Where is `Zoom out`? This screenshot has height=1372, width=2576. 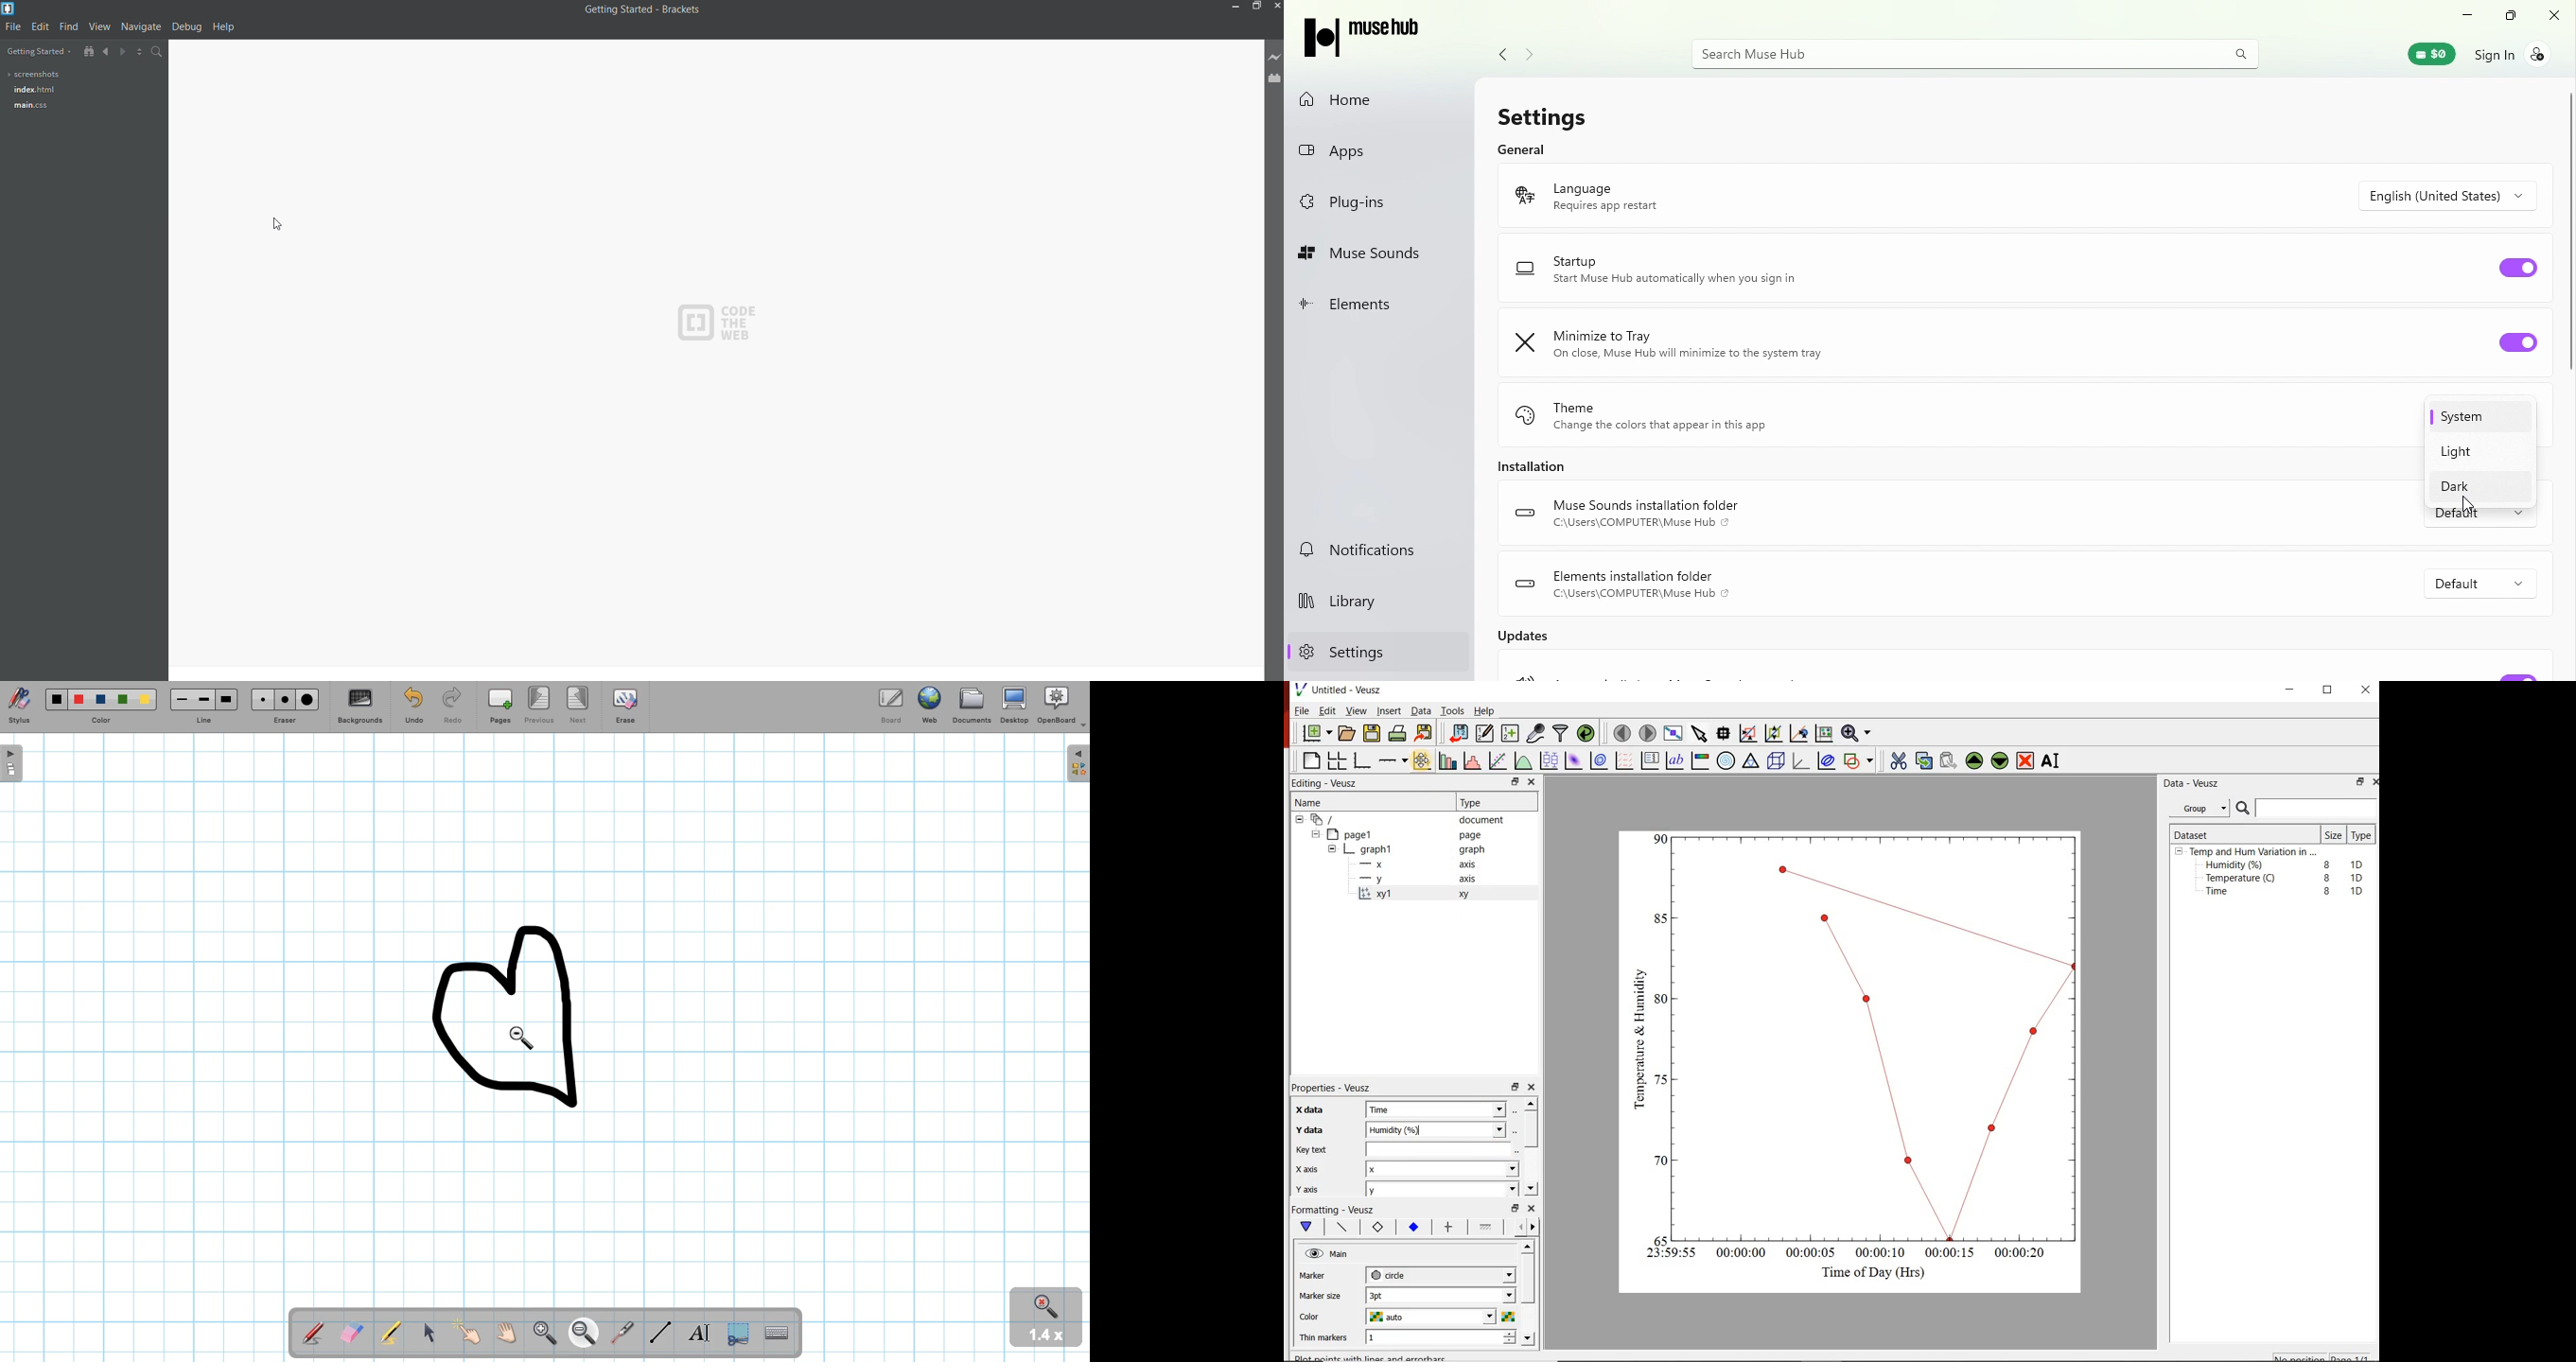 Zoom out is located at coordinates (584, 1334).